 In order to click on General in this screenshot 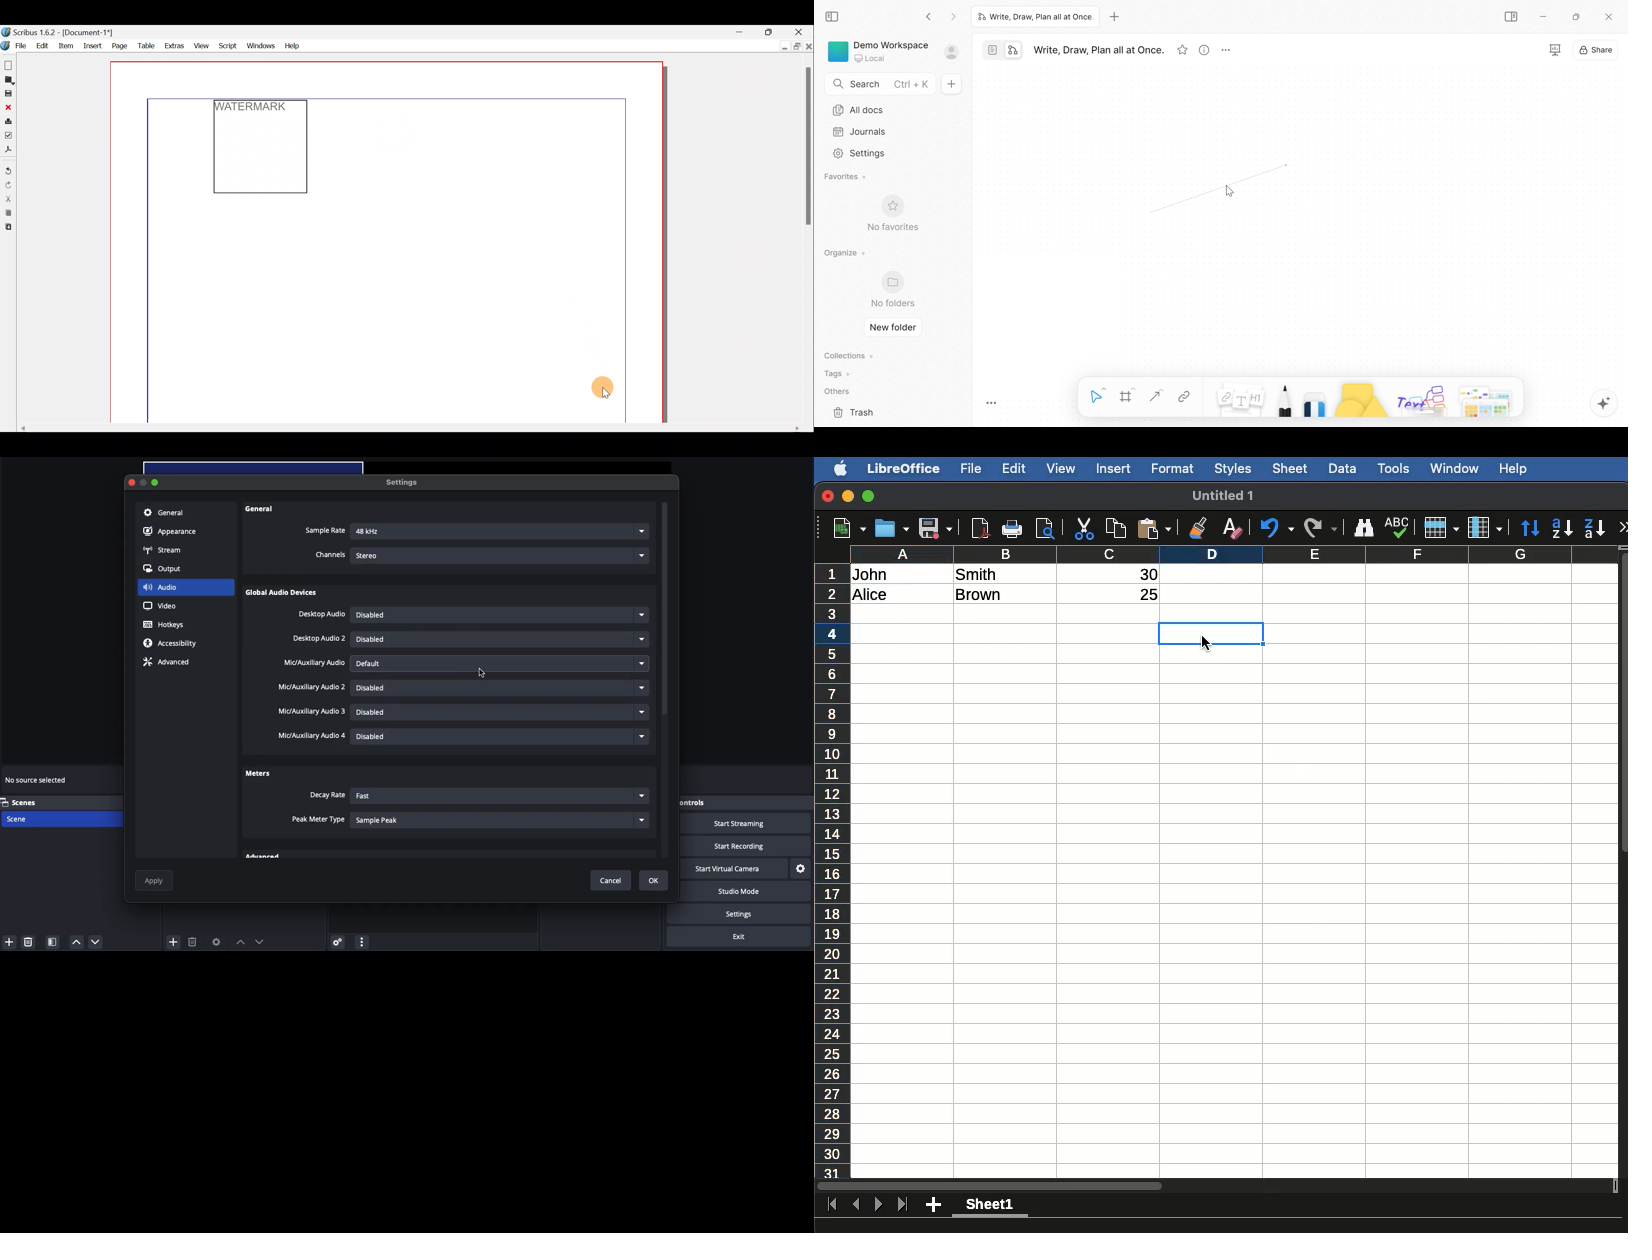, I will do `click(164, 514)`.